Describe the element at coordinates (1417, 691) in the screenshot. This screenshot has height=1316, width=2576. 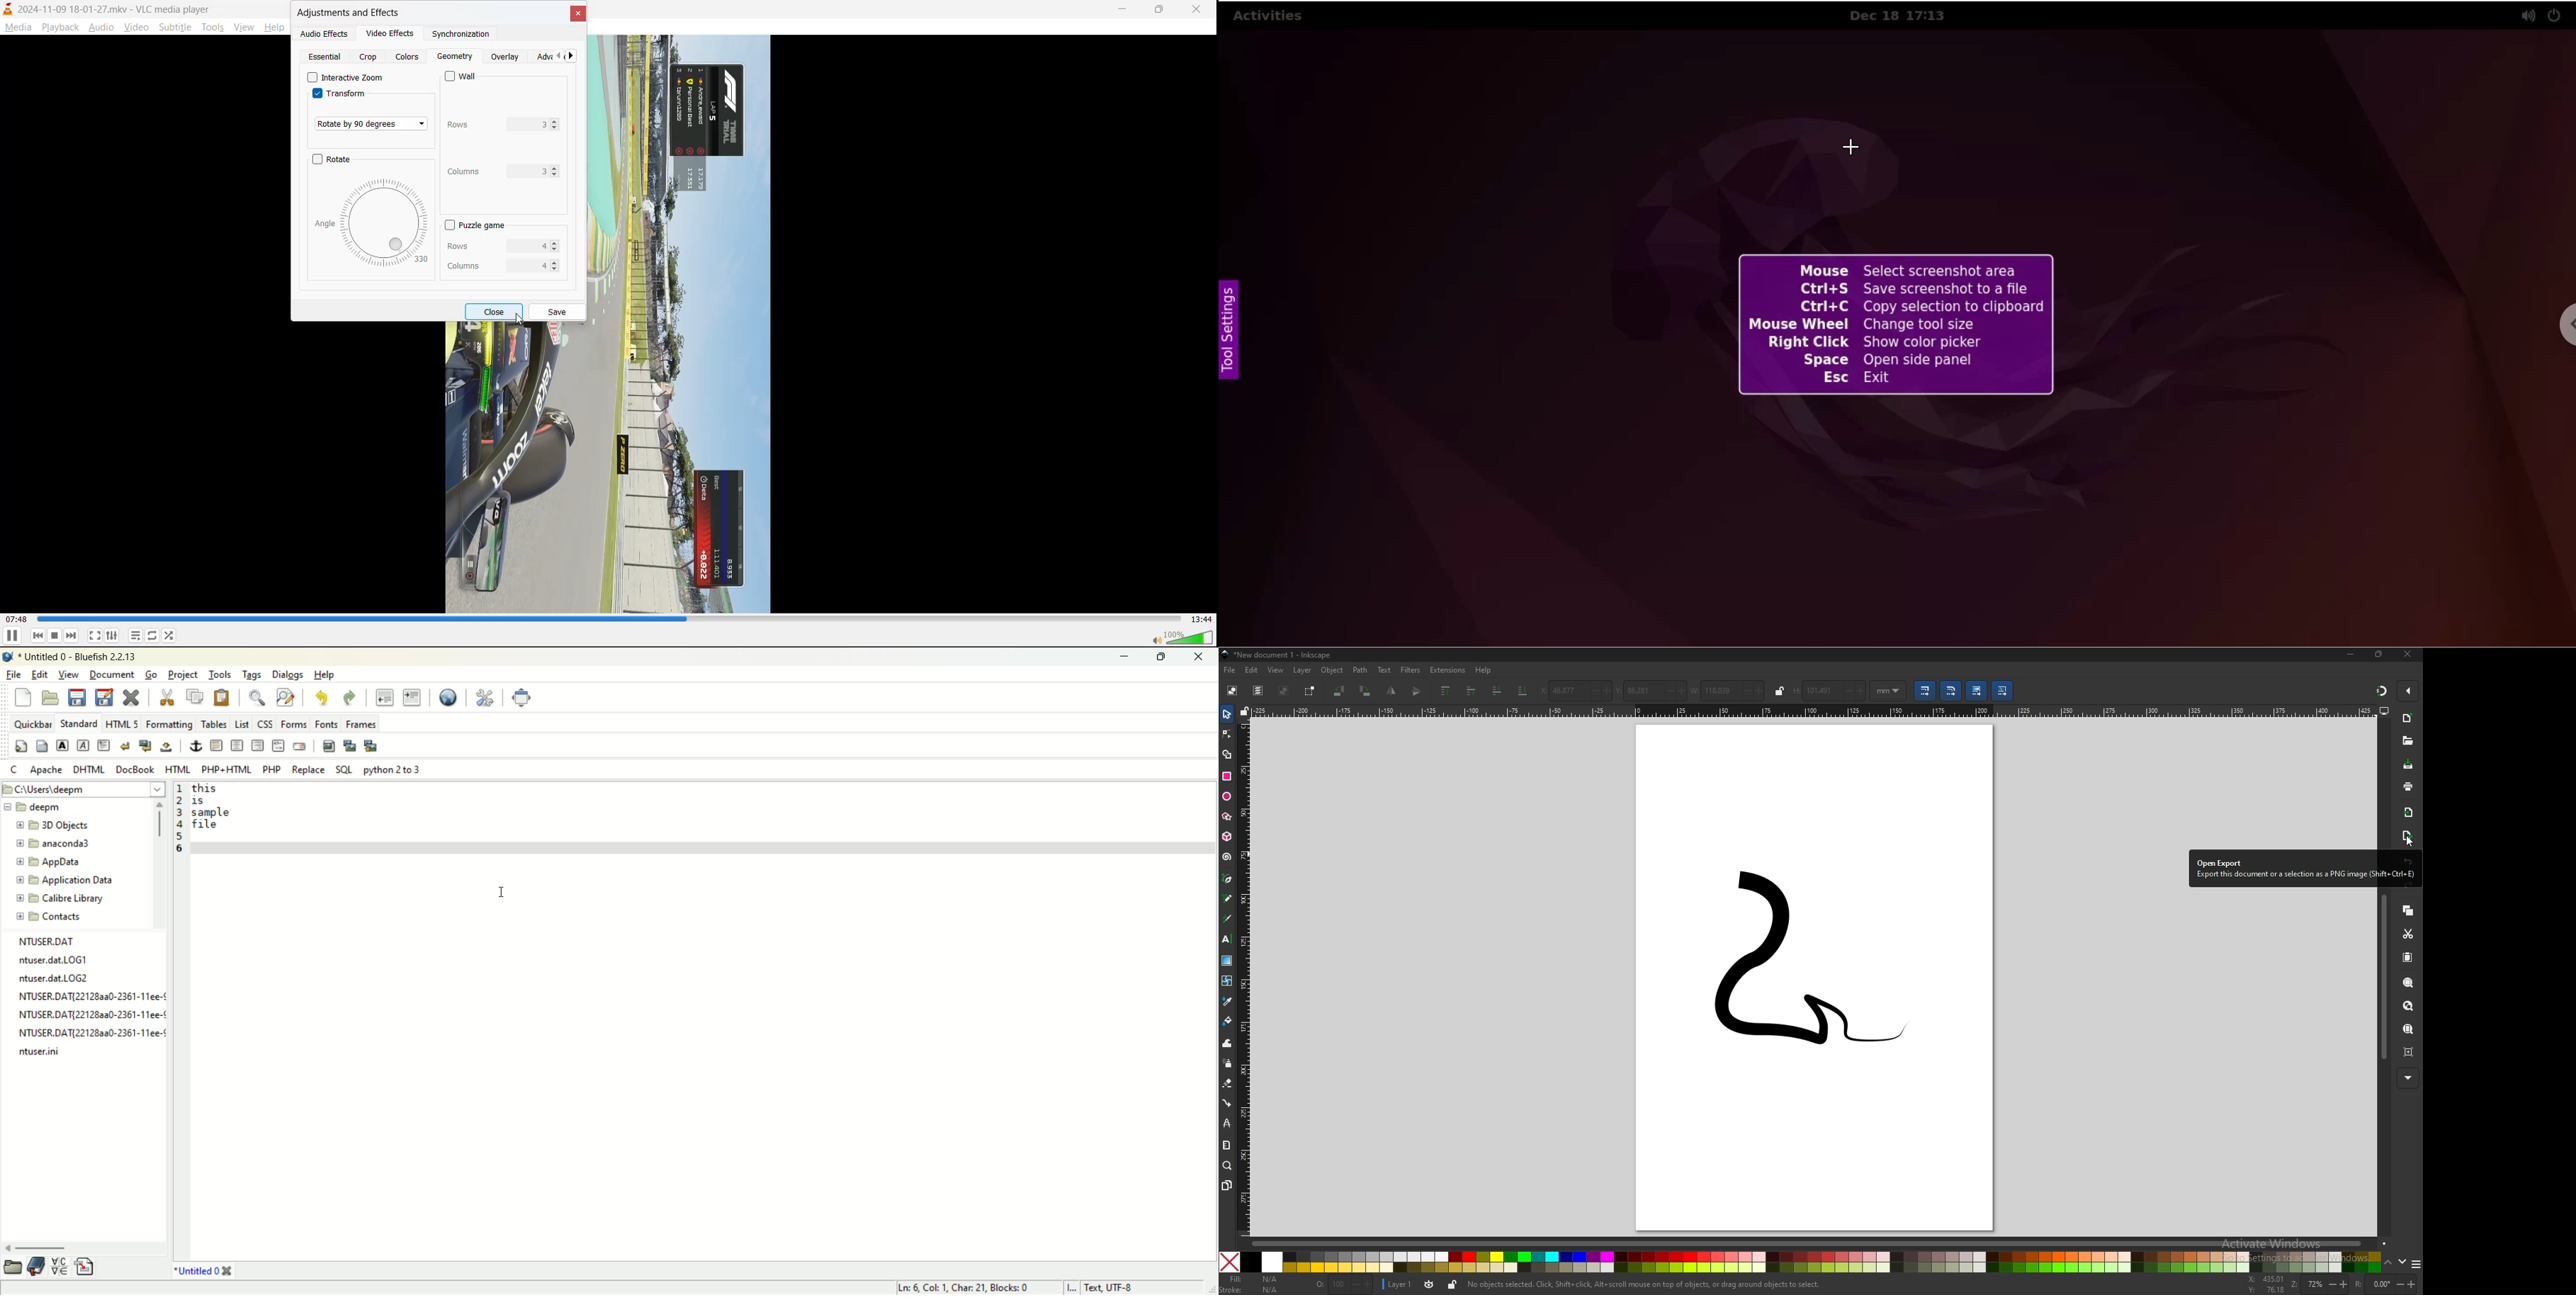
I see `flip horizontally` at that location.